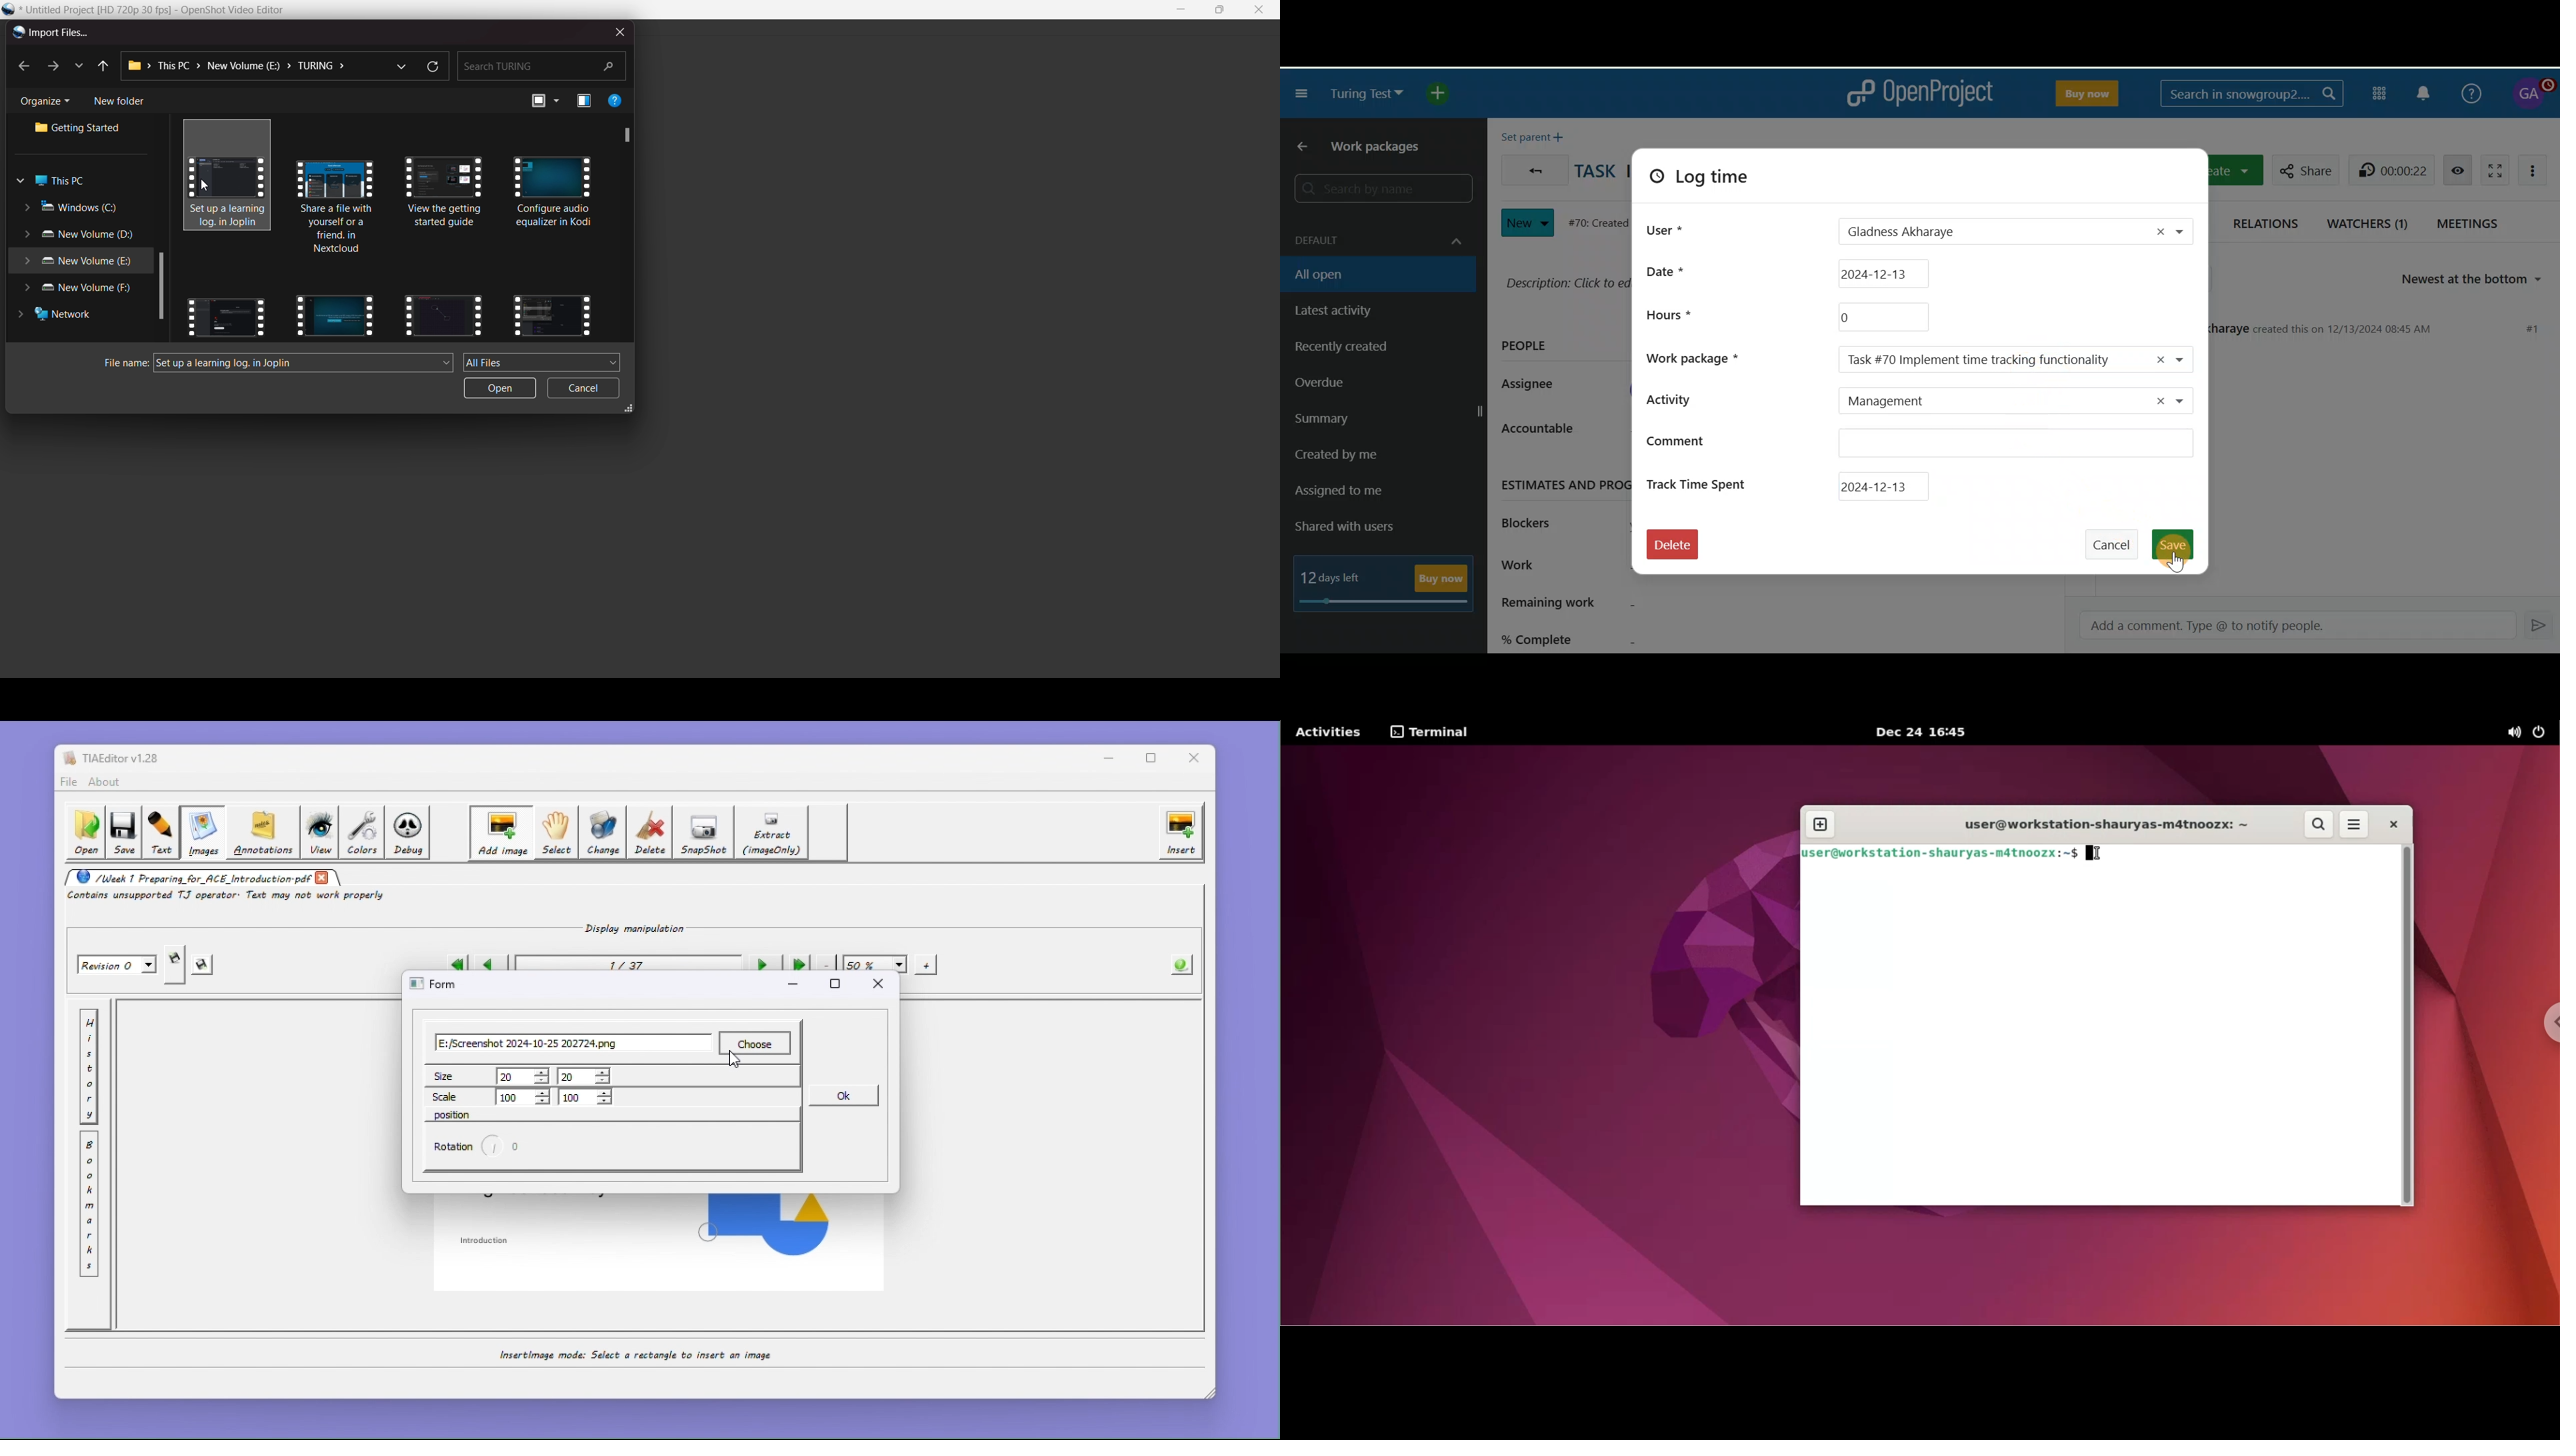 This screenshot has height=1456, width=2576. What do you see at coordinates (2531, 94) in the screenshot?
I see `Account name` at bounding box center [2531, 94].